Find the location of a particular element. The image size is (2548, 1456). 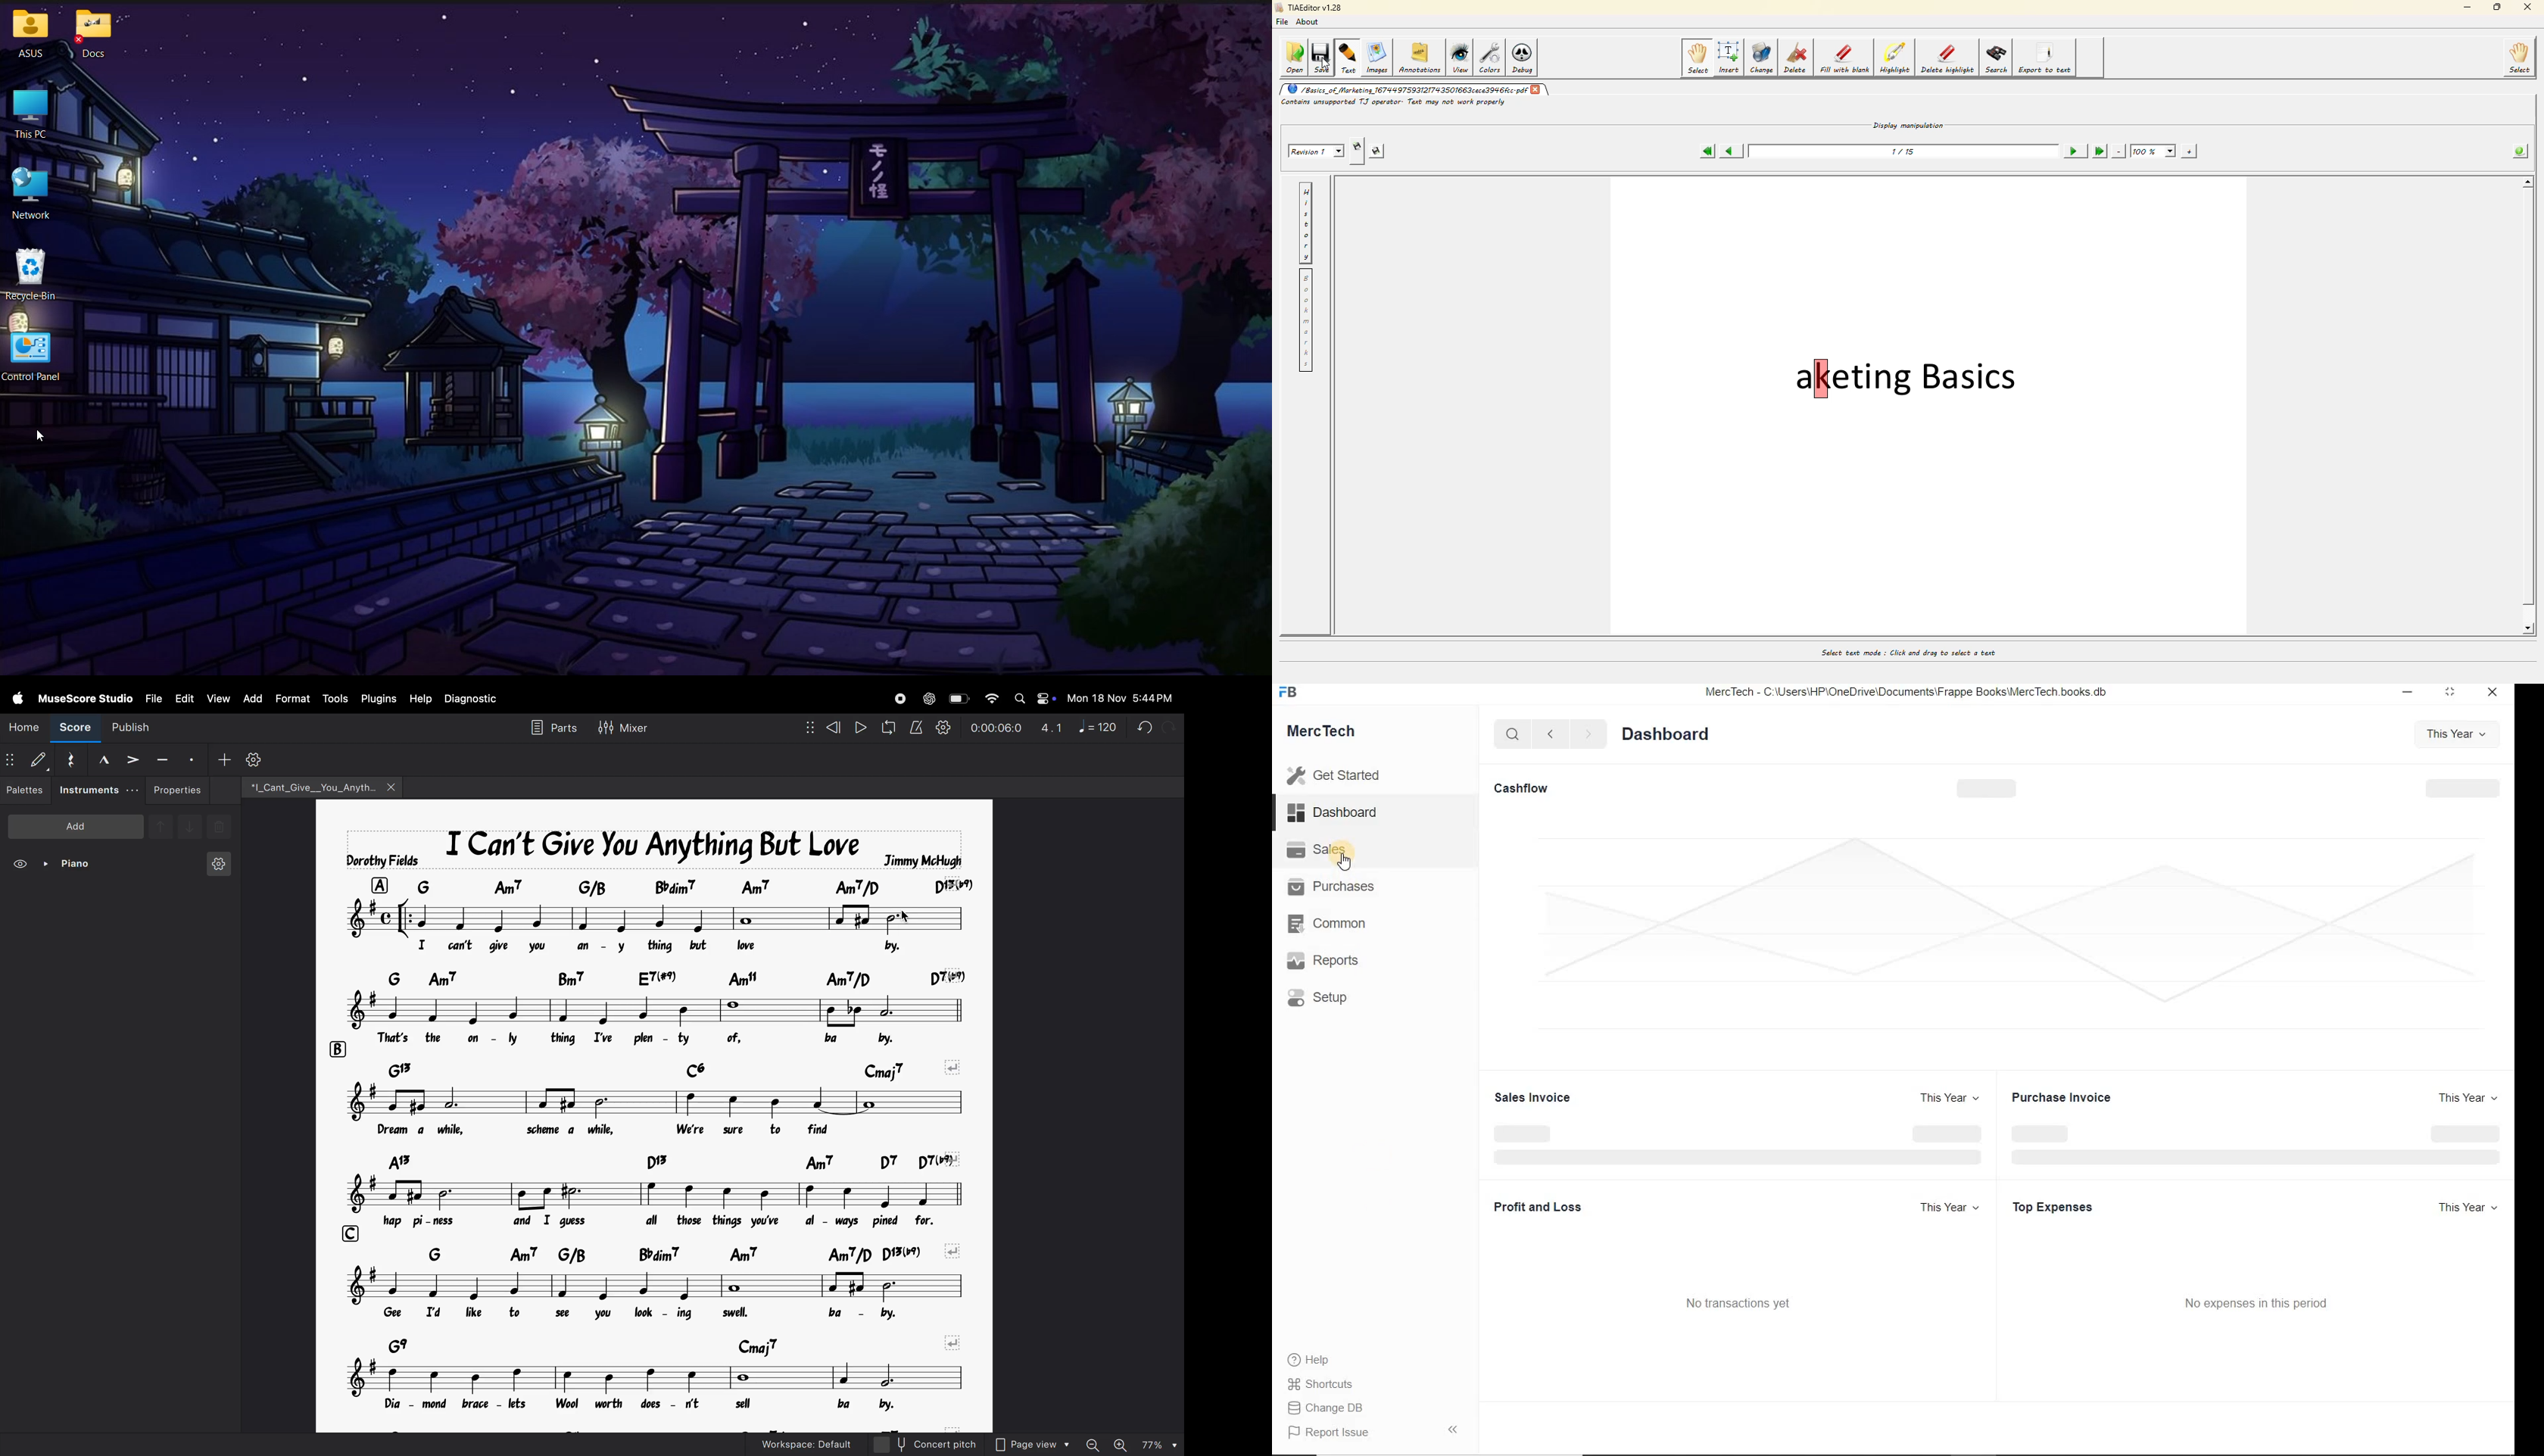

No expenses in this period is located at coordinates (2255, 1303).